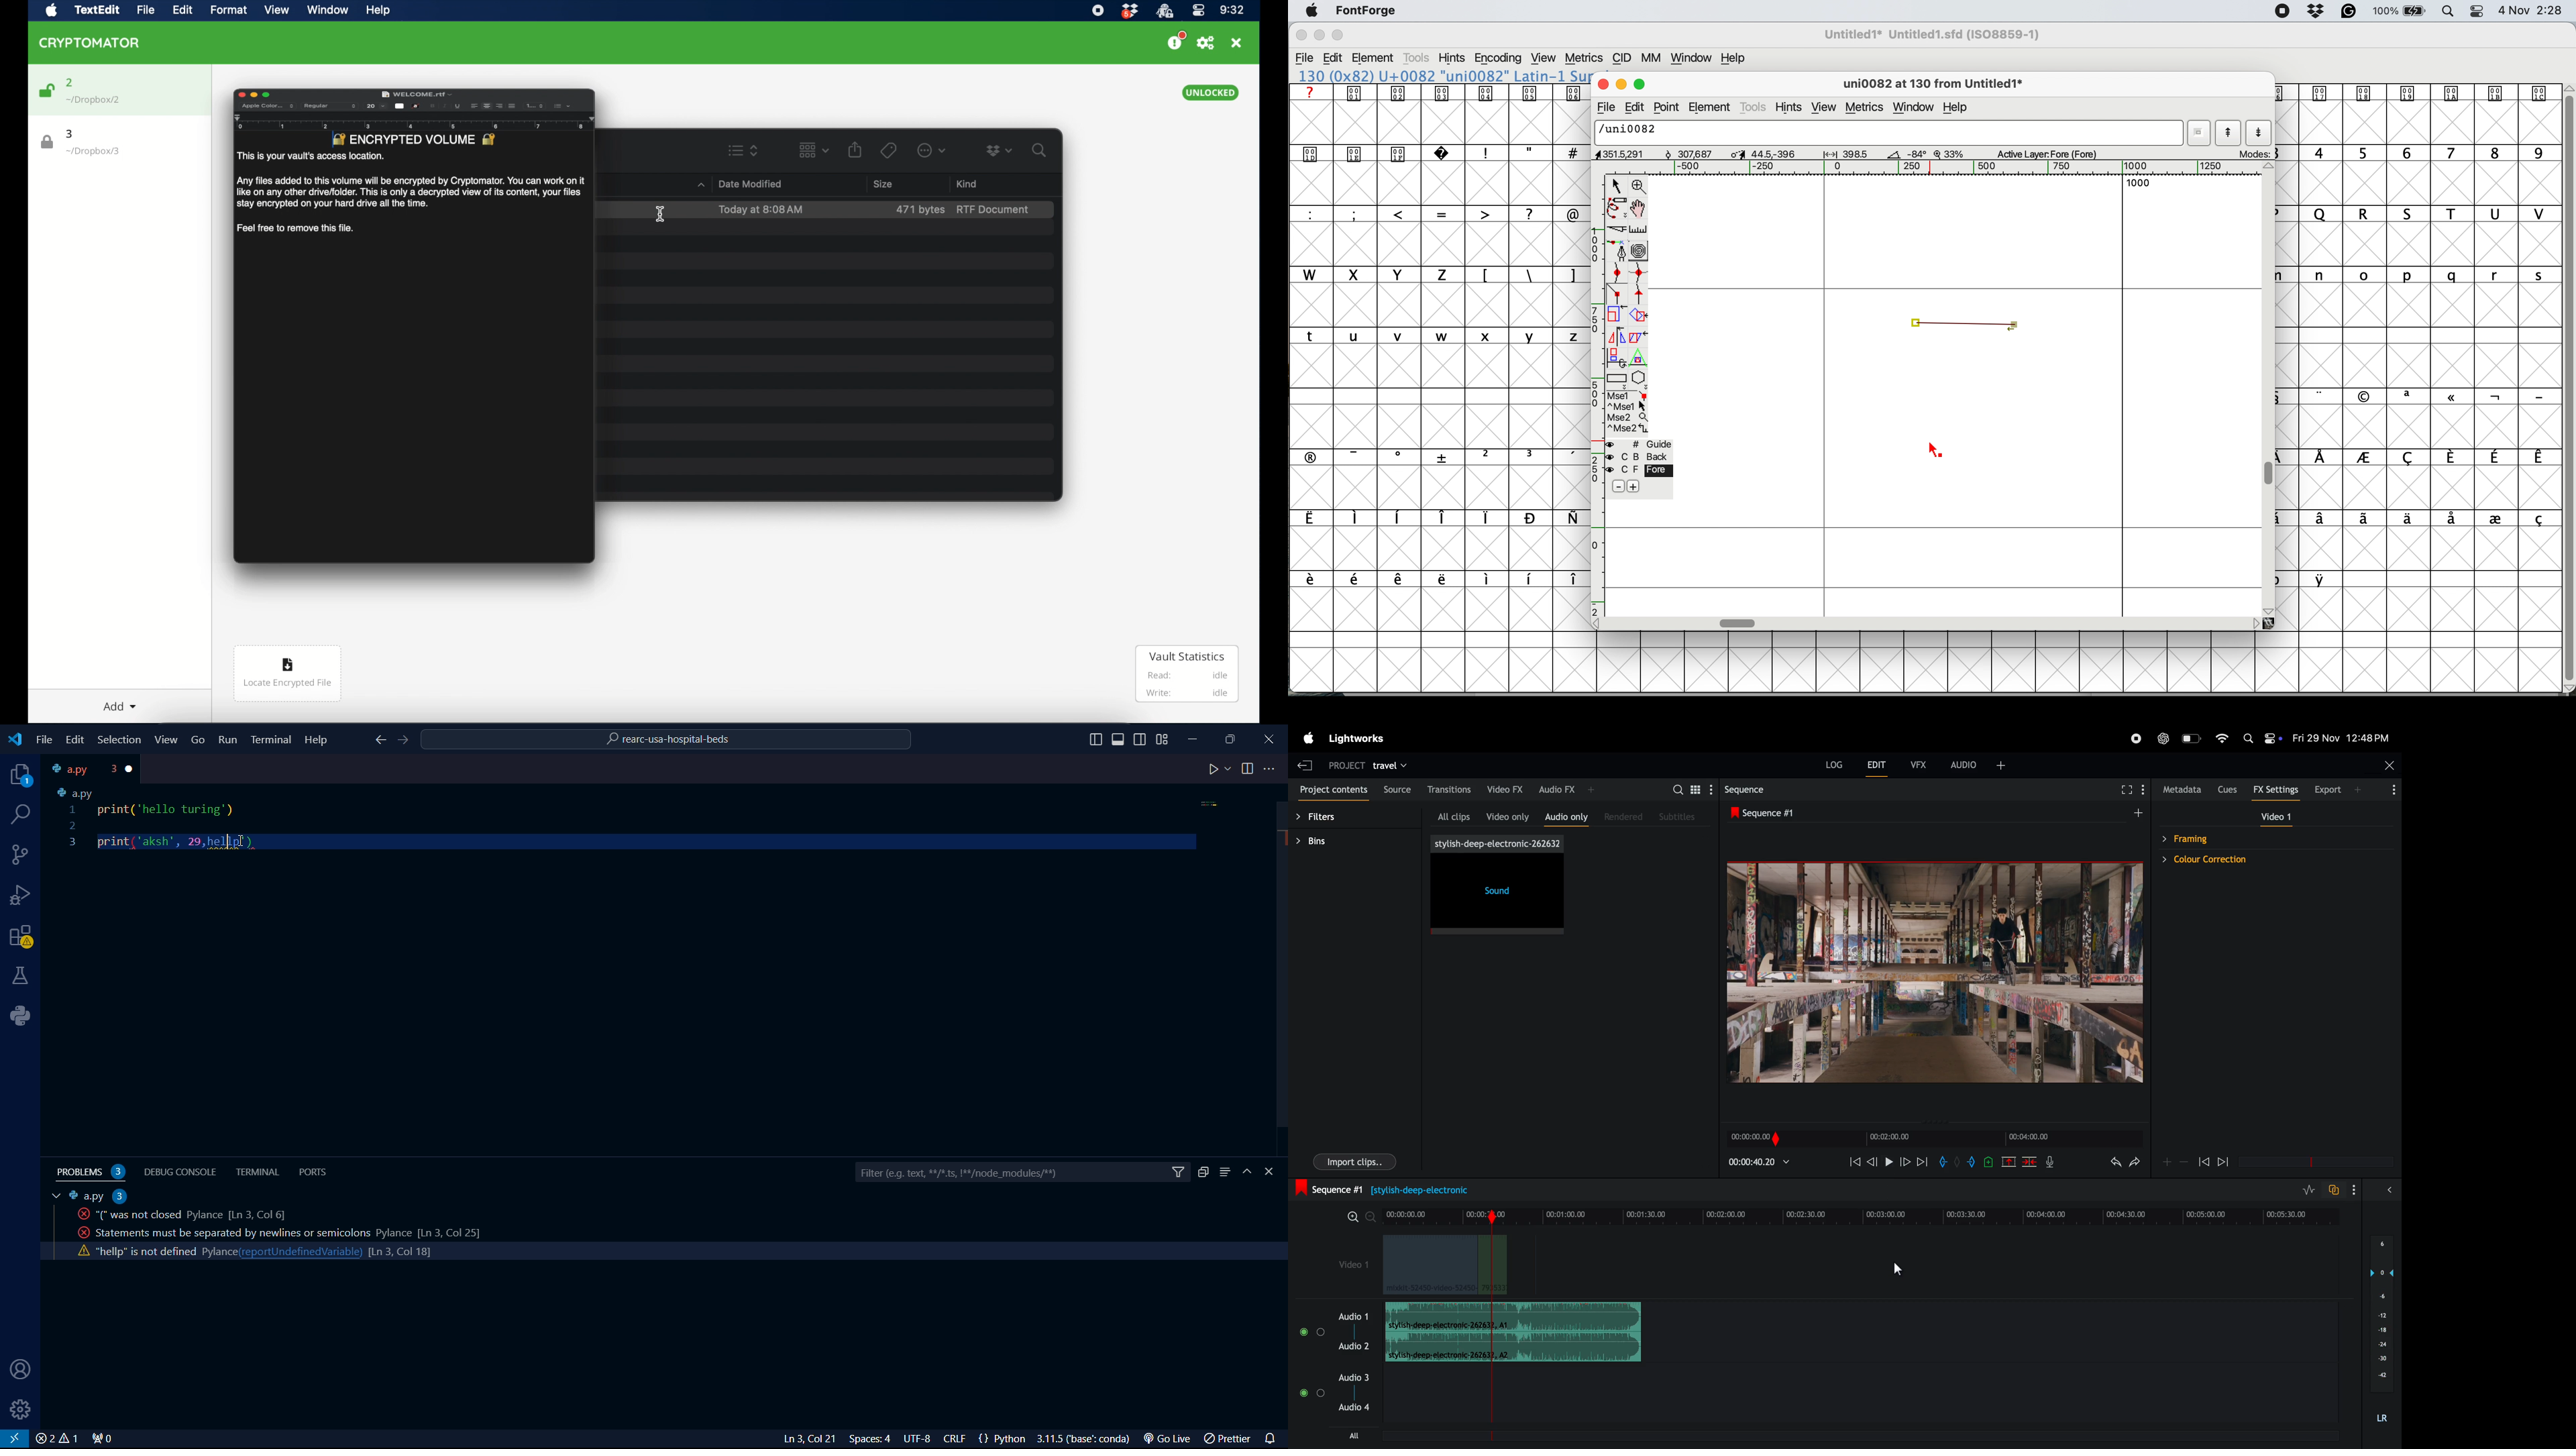 This screenshot has width=2576, height=1456. What do you see at coordinates (1357, 1435) in the screenshot?
I see `all` at bounding box center [1357, 1435].